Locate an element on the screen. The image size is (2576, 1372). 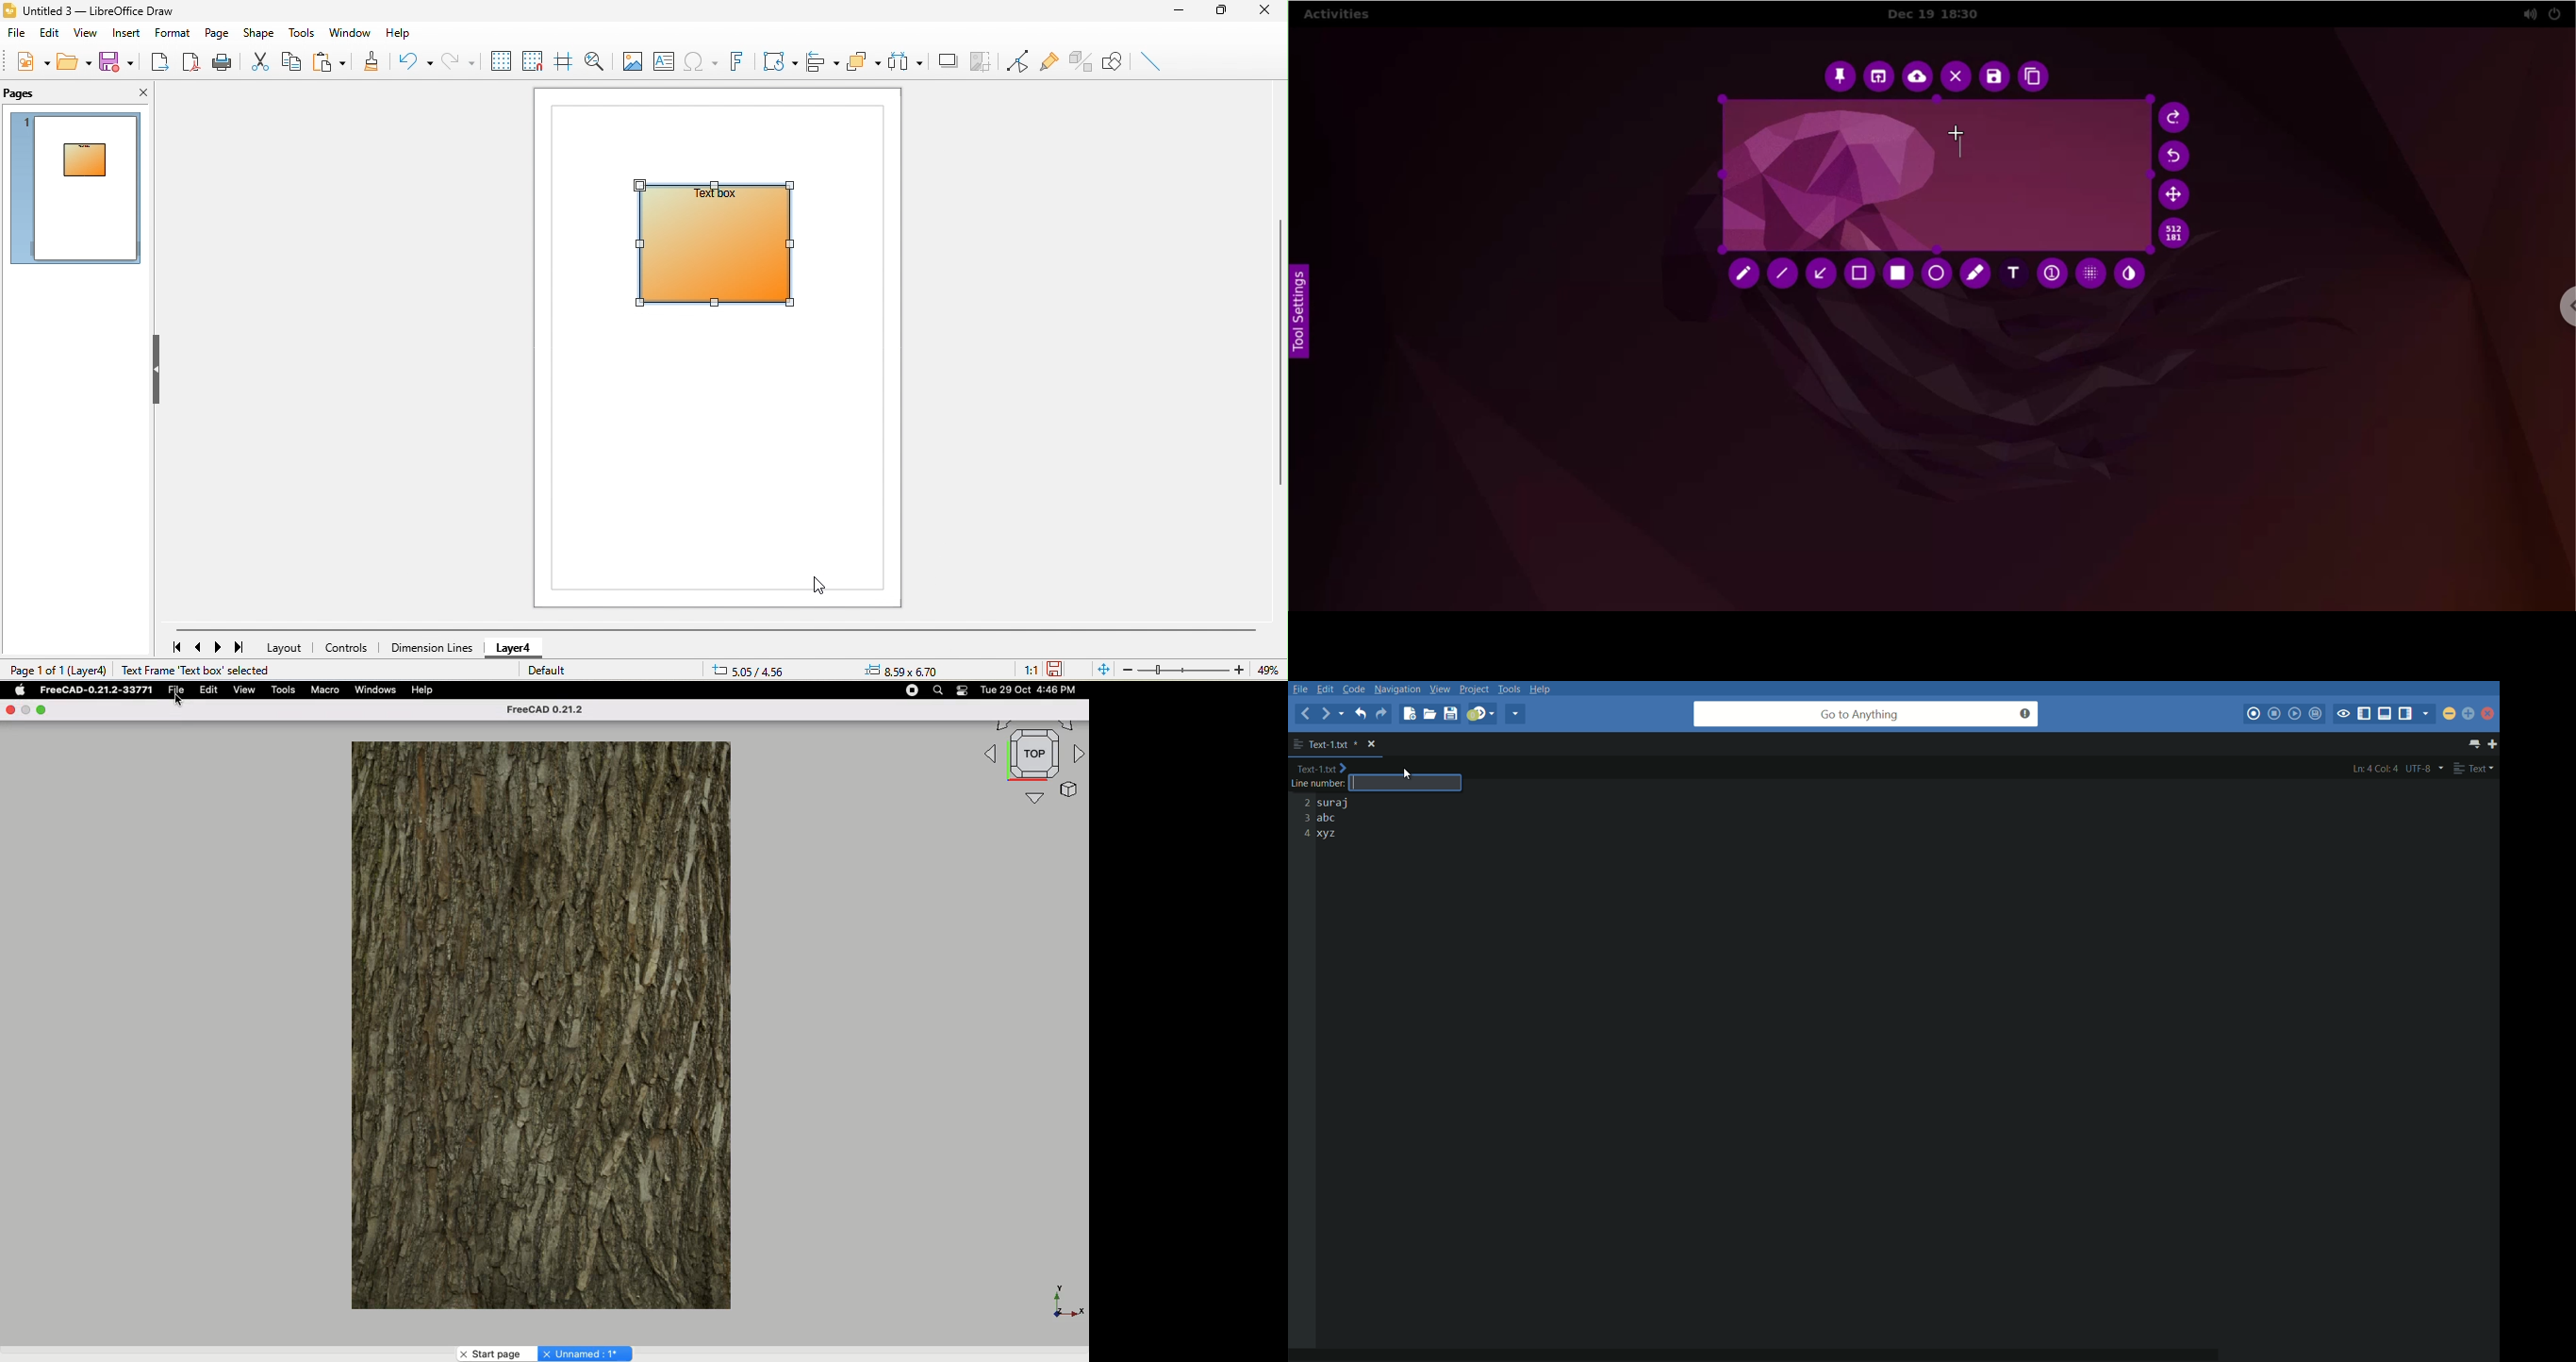
pages is located at coordinates (29, 96).